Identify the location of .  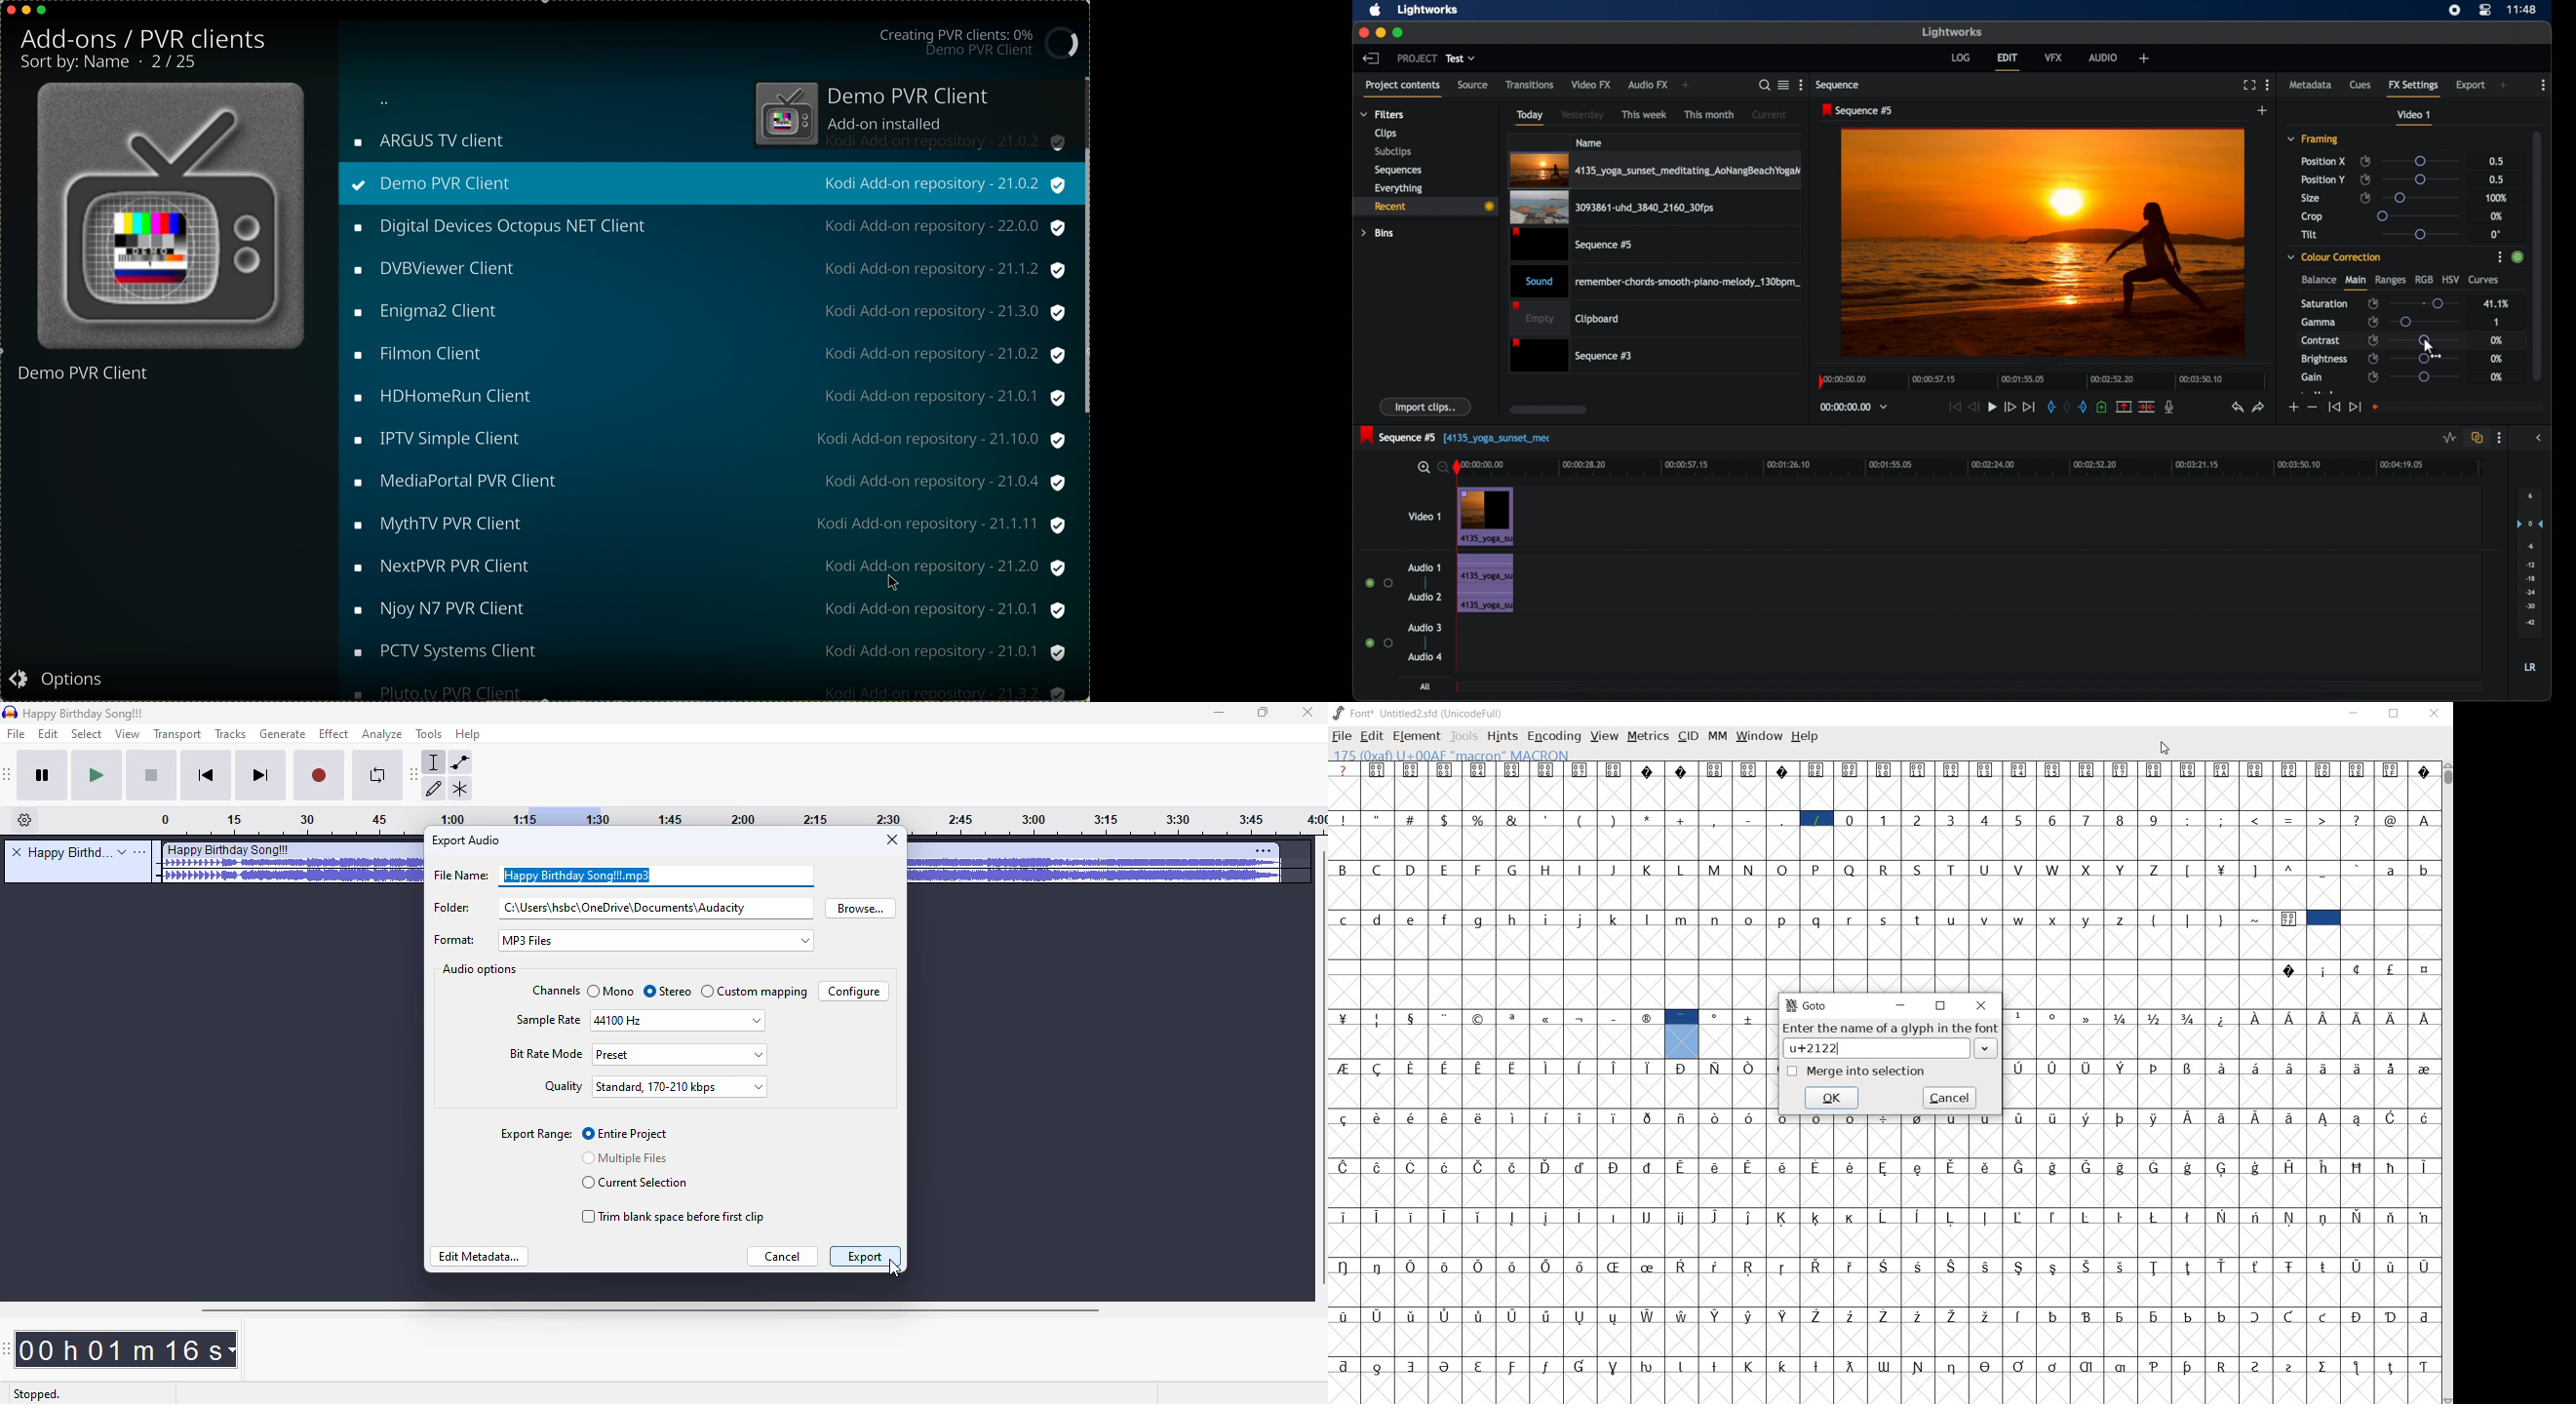
(707, 523).